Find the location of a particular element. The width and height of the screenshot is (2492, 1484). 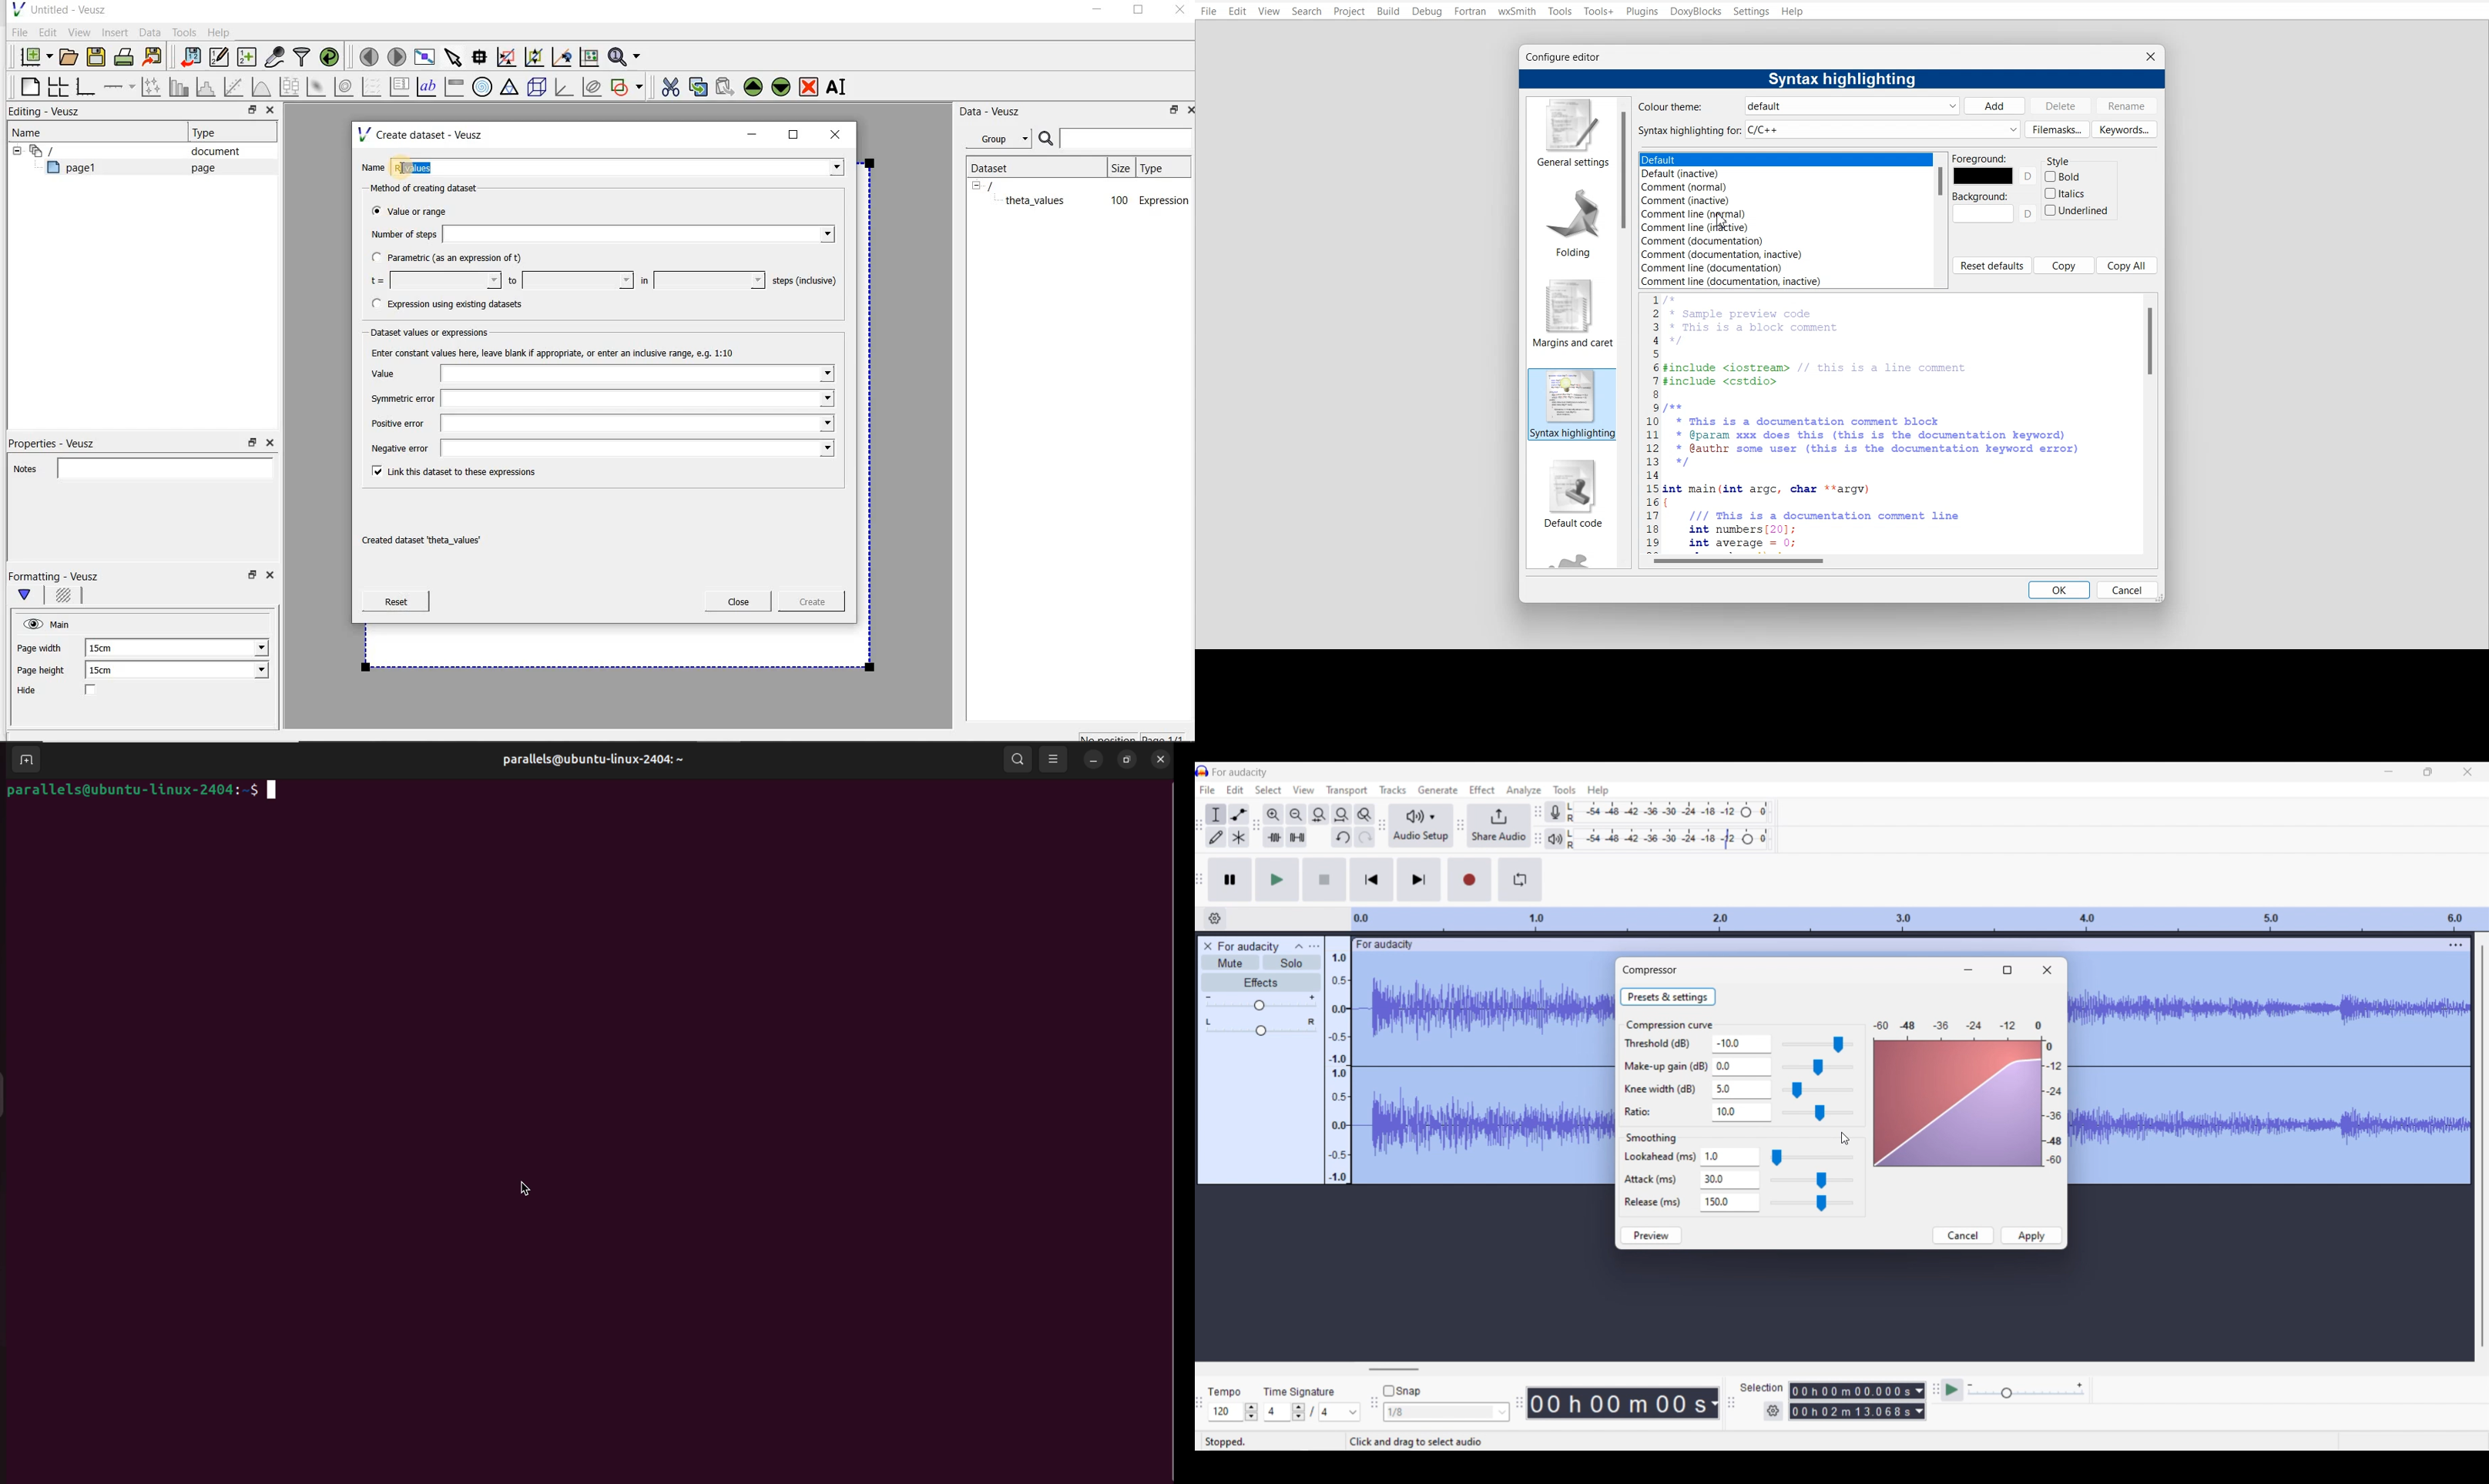

Value or range is located at coordinates (422, 209).